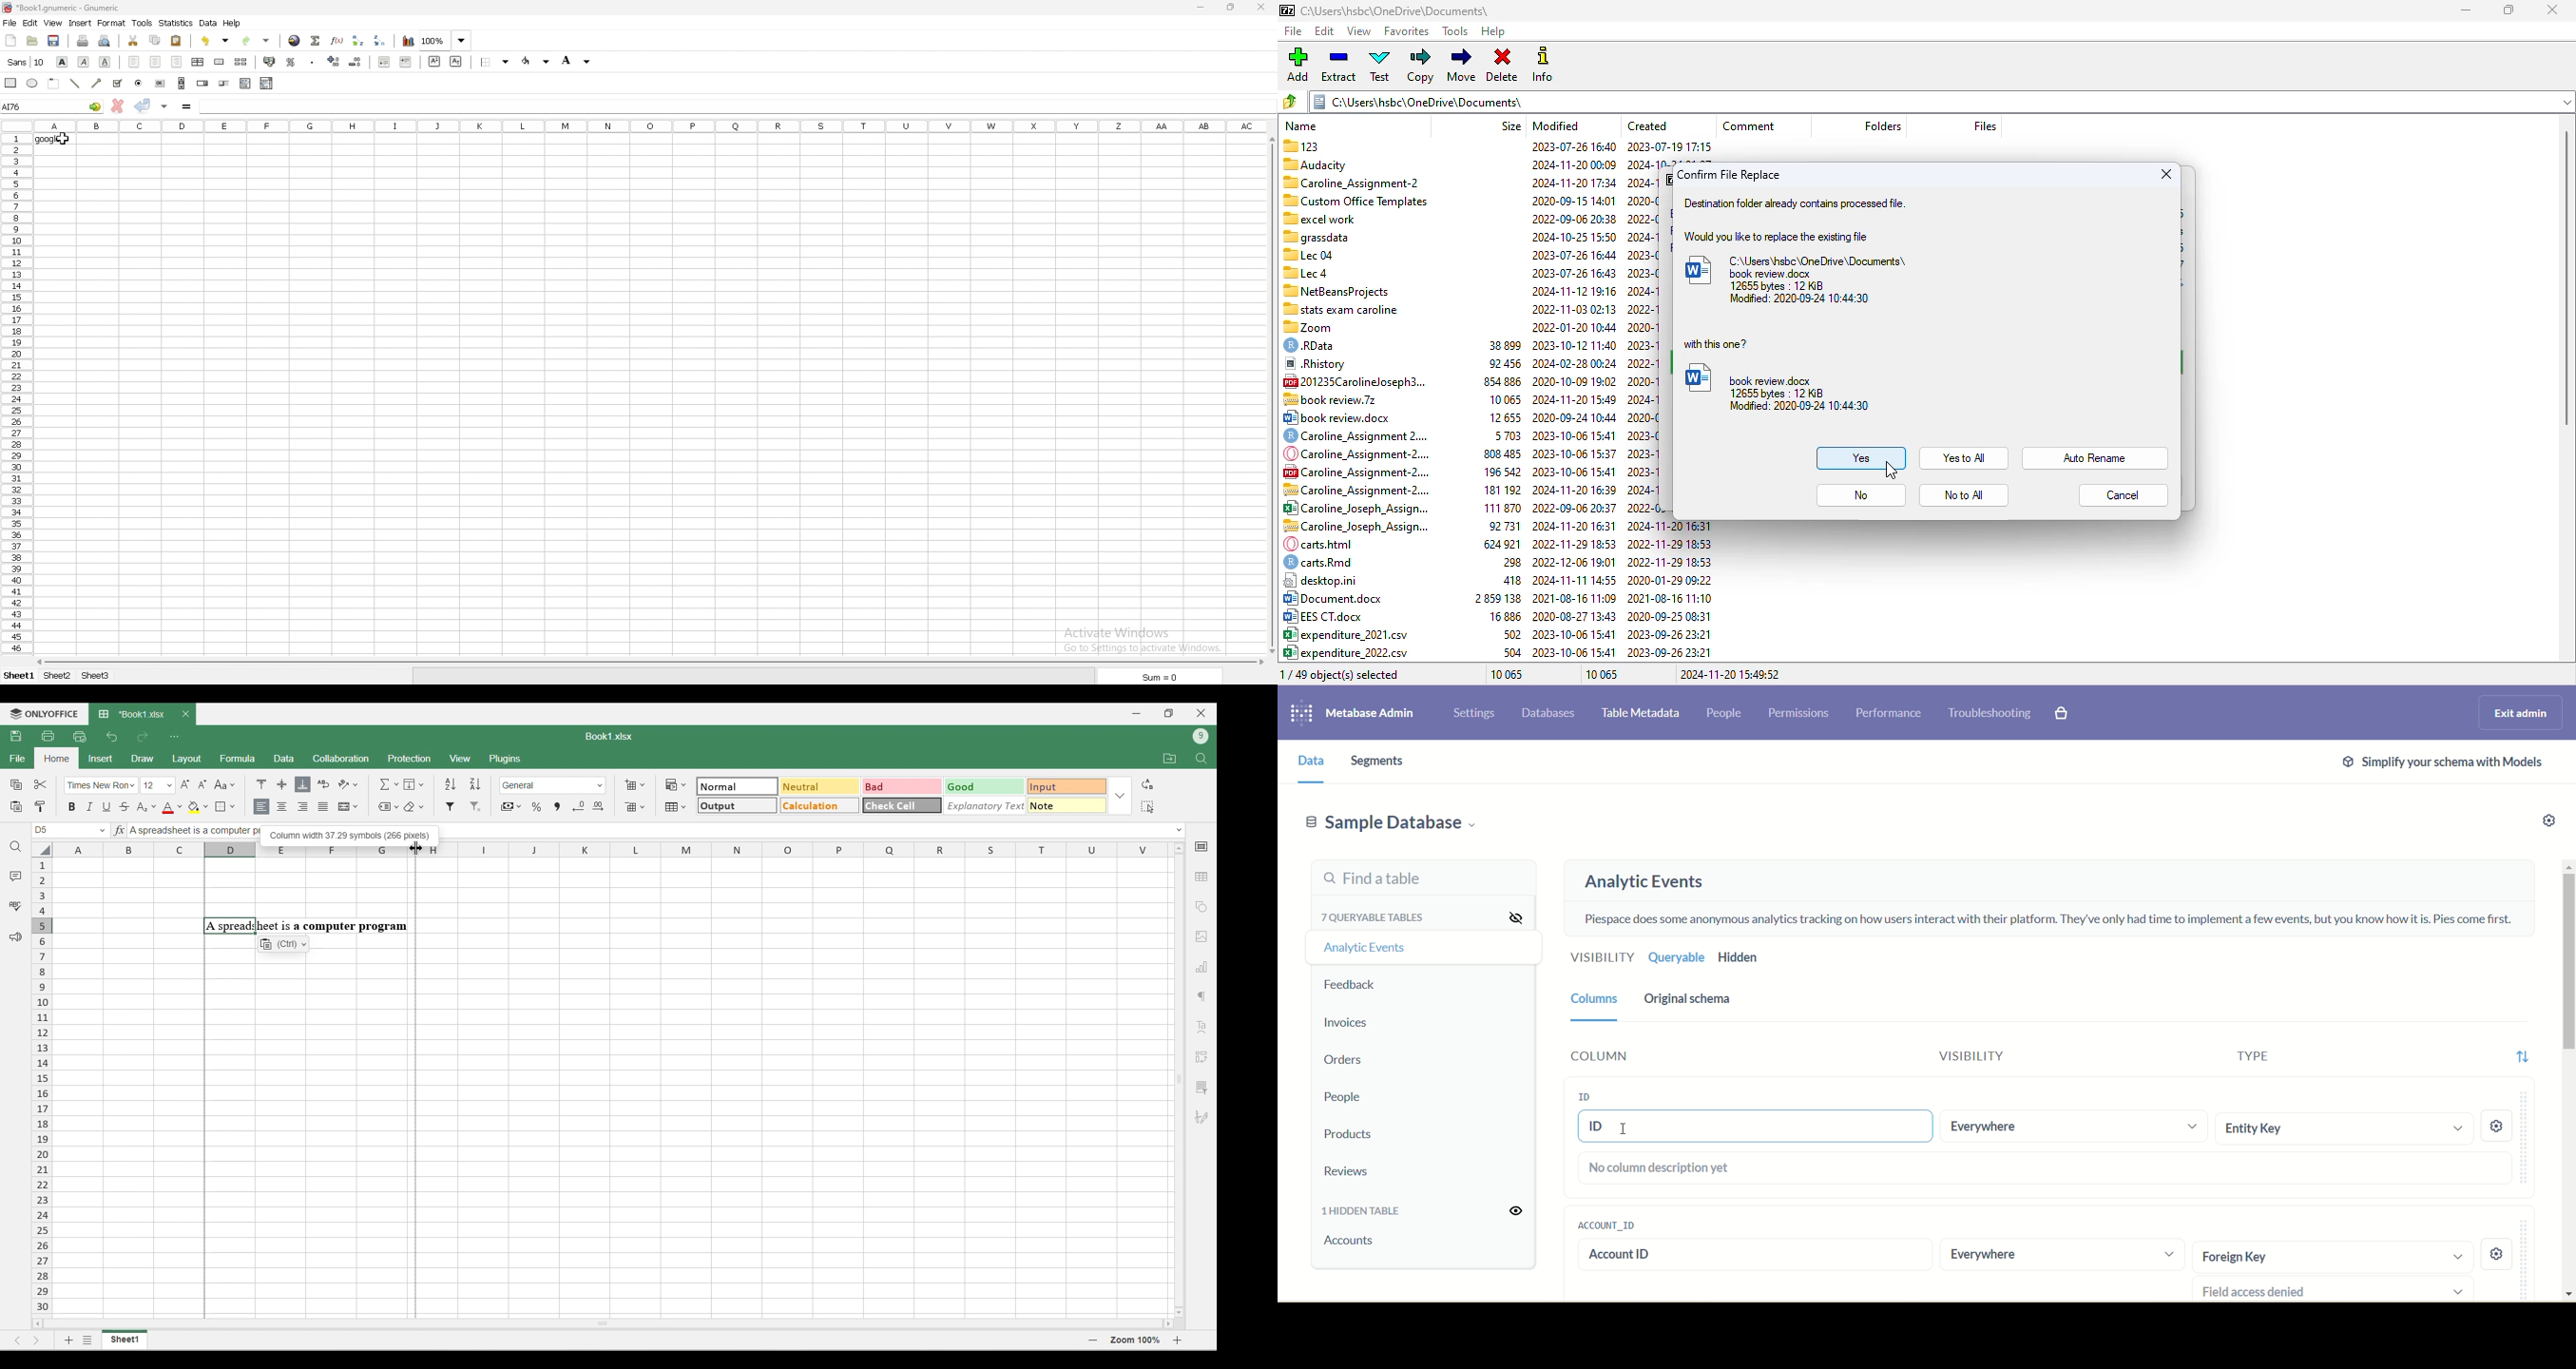 The width and height of the screenshot is (2576, 1372). Describe the element at coordinates (85, 61) in the screenshot. I see `italic` at that location.